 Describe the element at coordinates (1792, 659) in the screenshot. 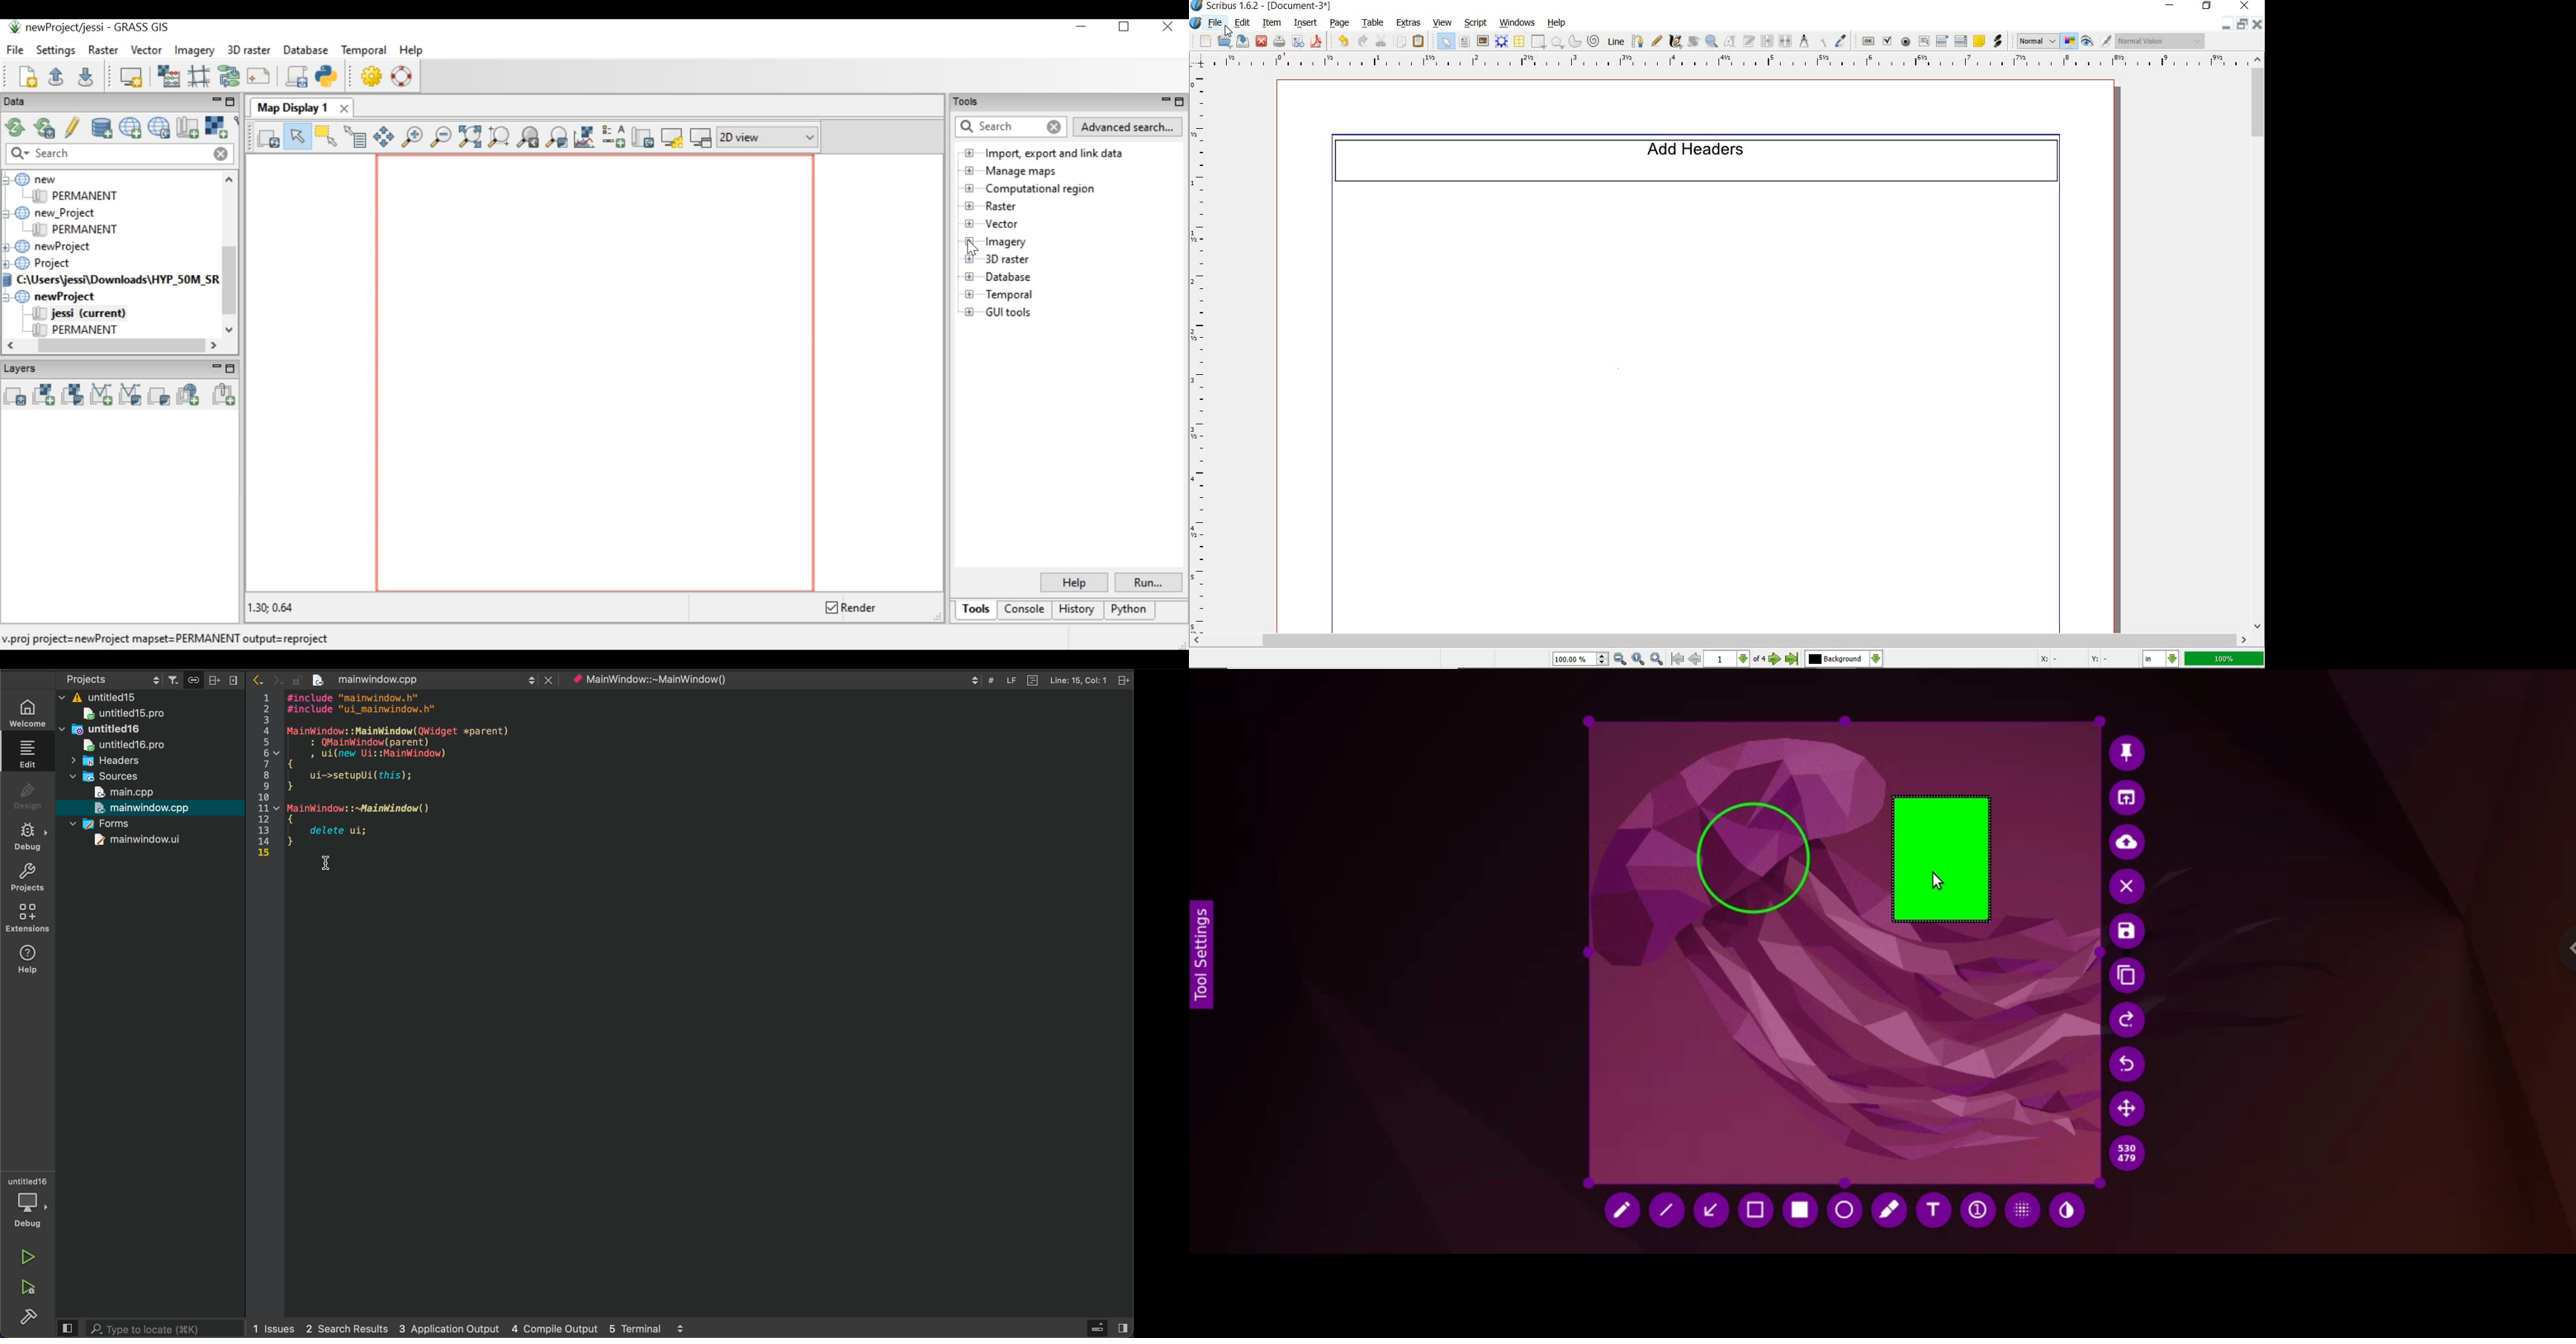

I see `go to last page` at that location.